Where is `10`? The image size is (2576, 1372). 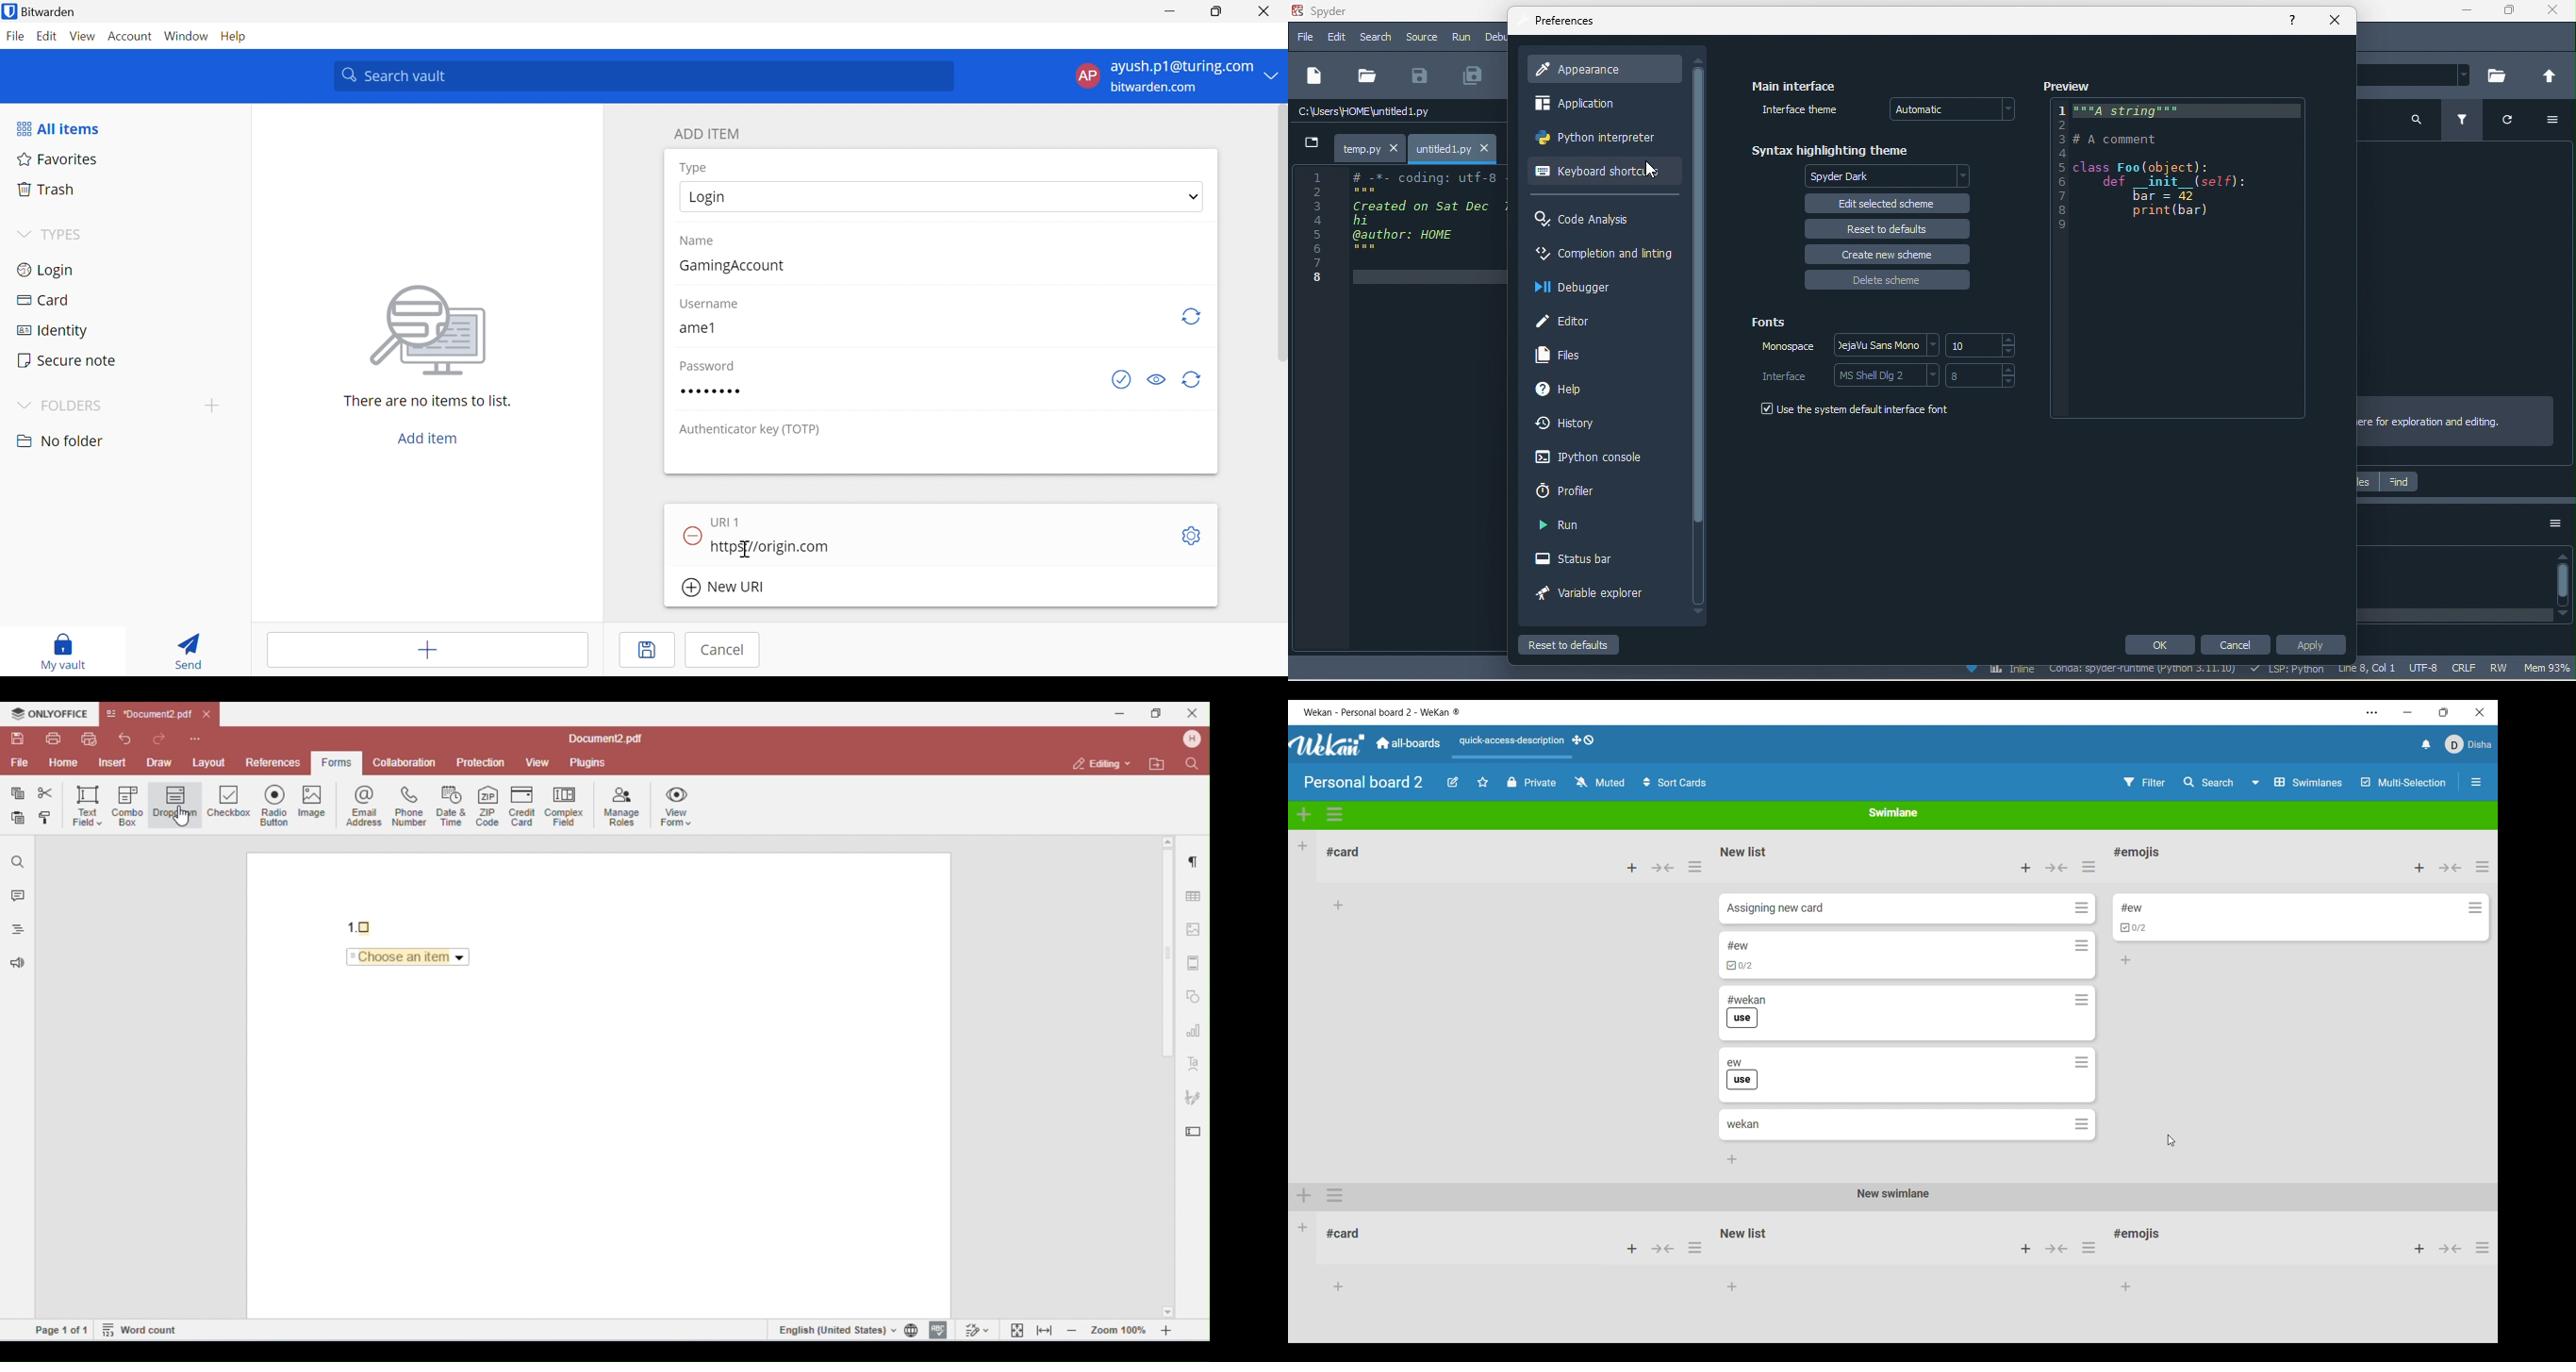 10 is located at coordinates (1982, 345).